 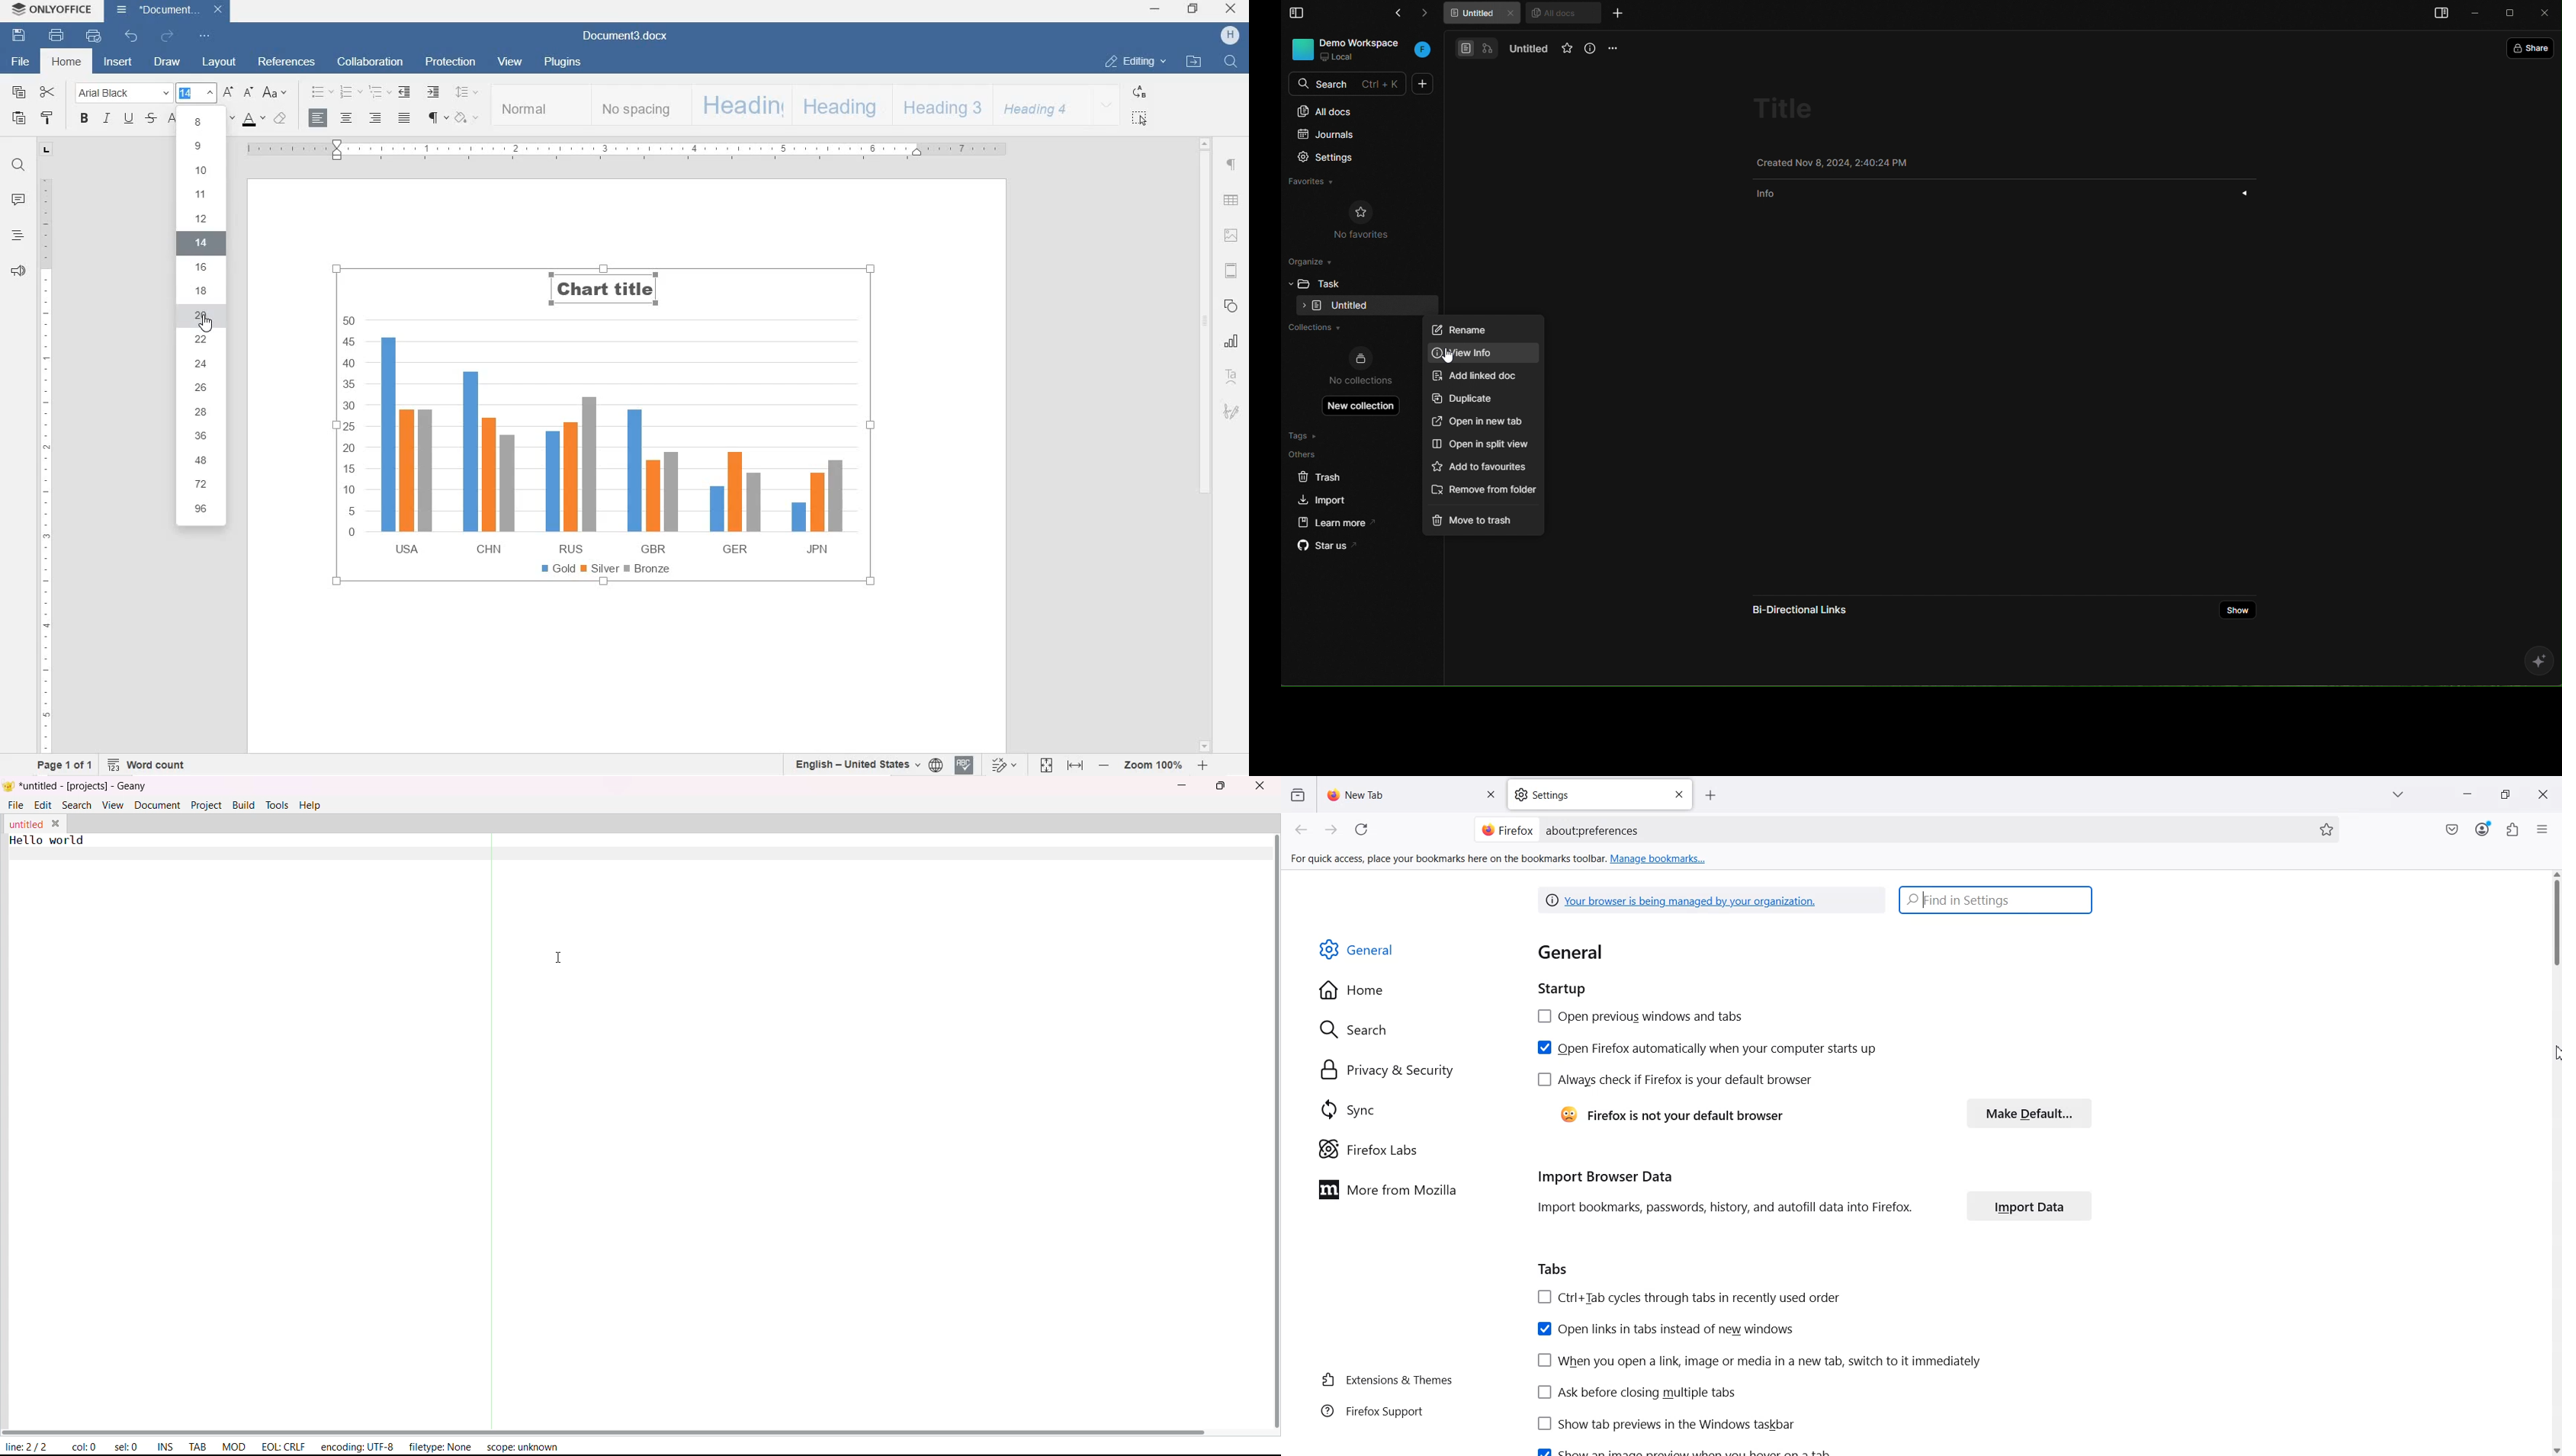 What do you see at coordinates (1230, 341) in the screenshot?
I see `CHART` at bounding box center [1230, 341].